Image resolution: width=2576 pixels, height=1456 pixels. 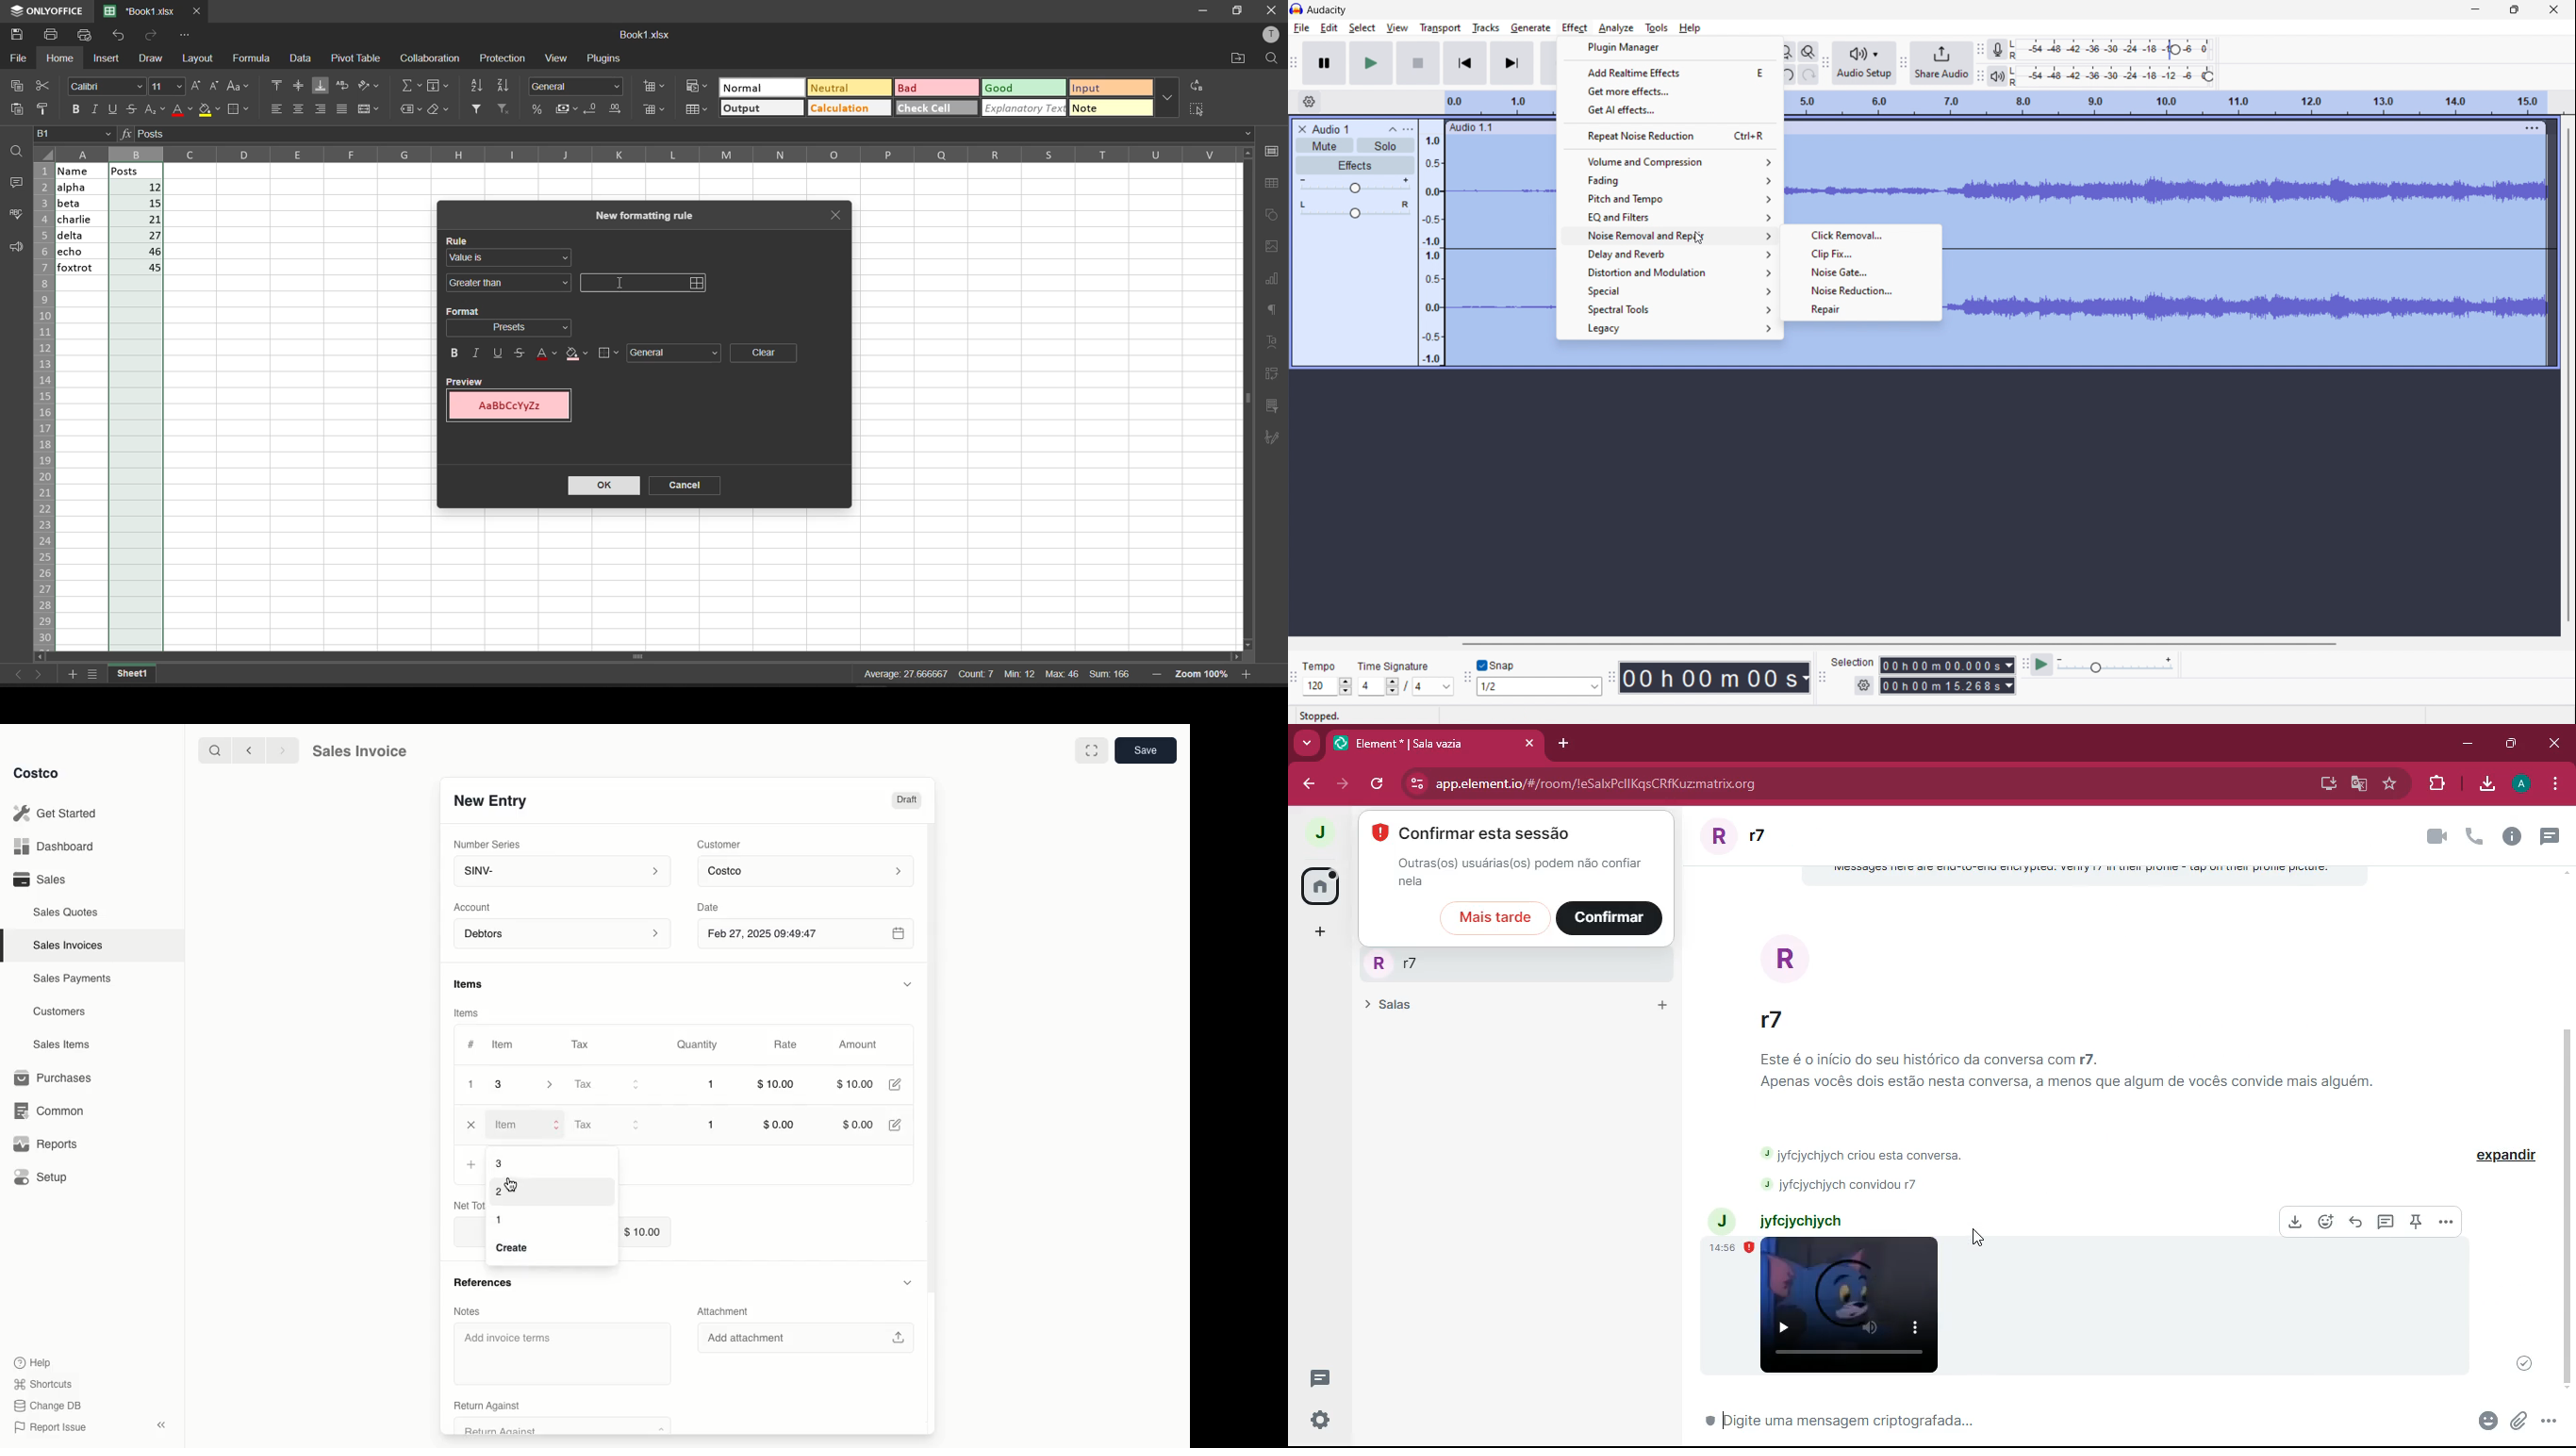 What do you see at coordinates (810, 1337) in the screenshot?
I see `Add attachment` at bounding box center [810, 1337].